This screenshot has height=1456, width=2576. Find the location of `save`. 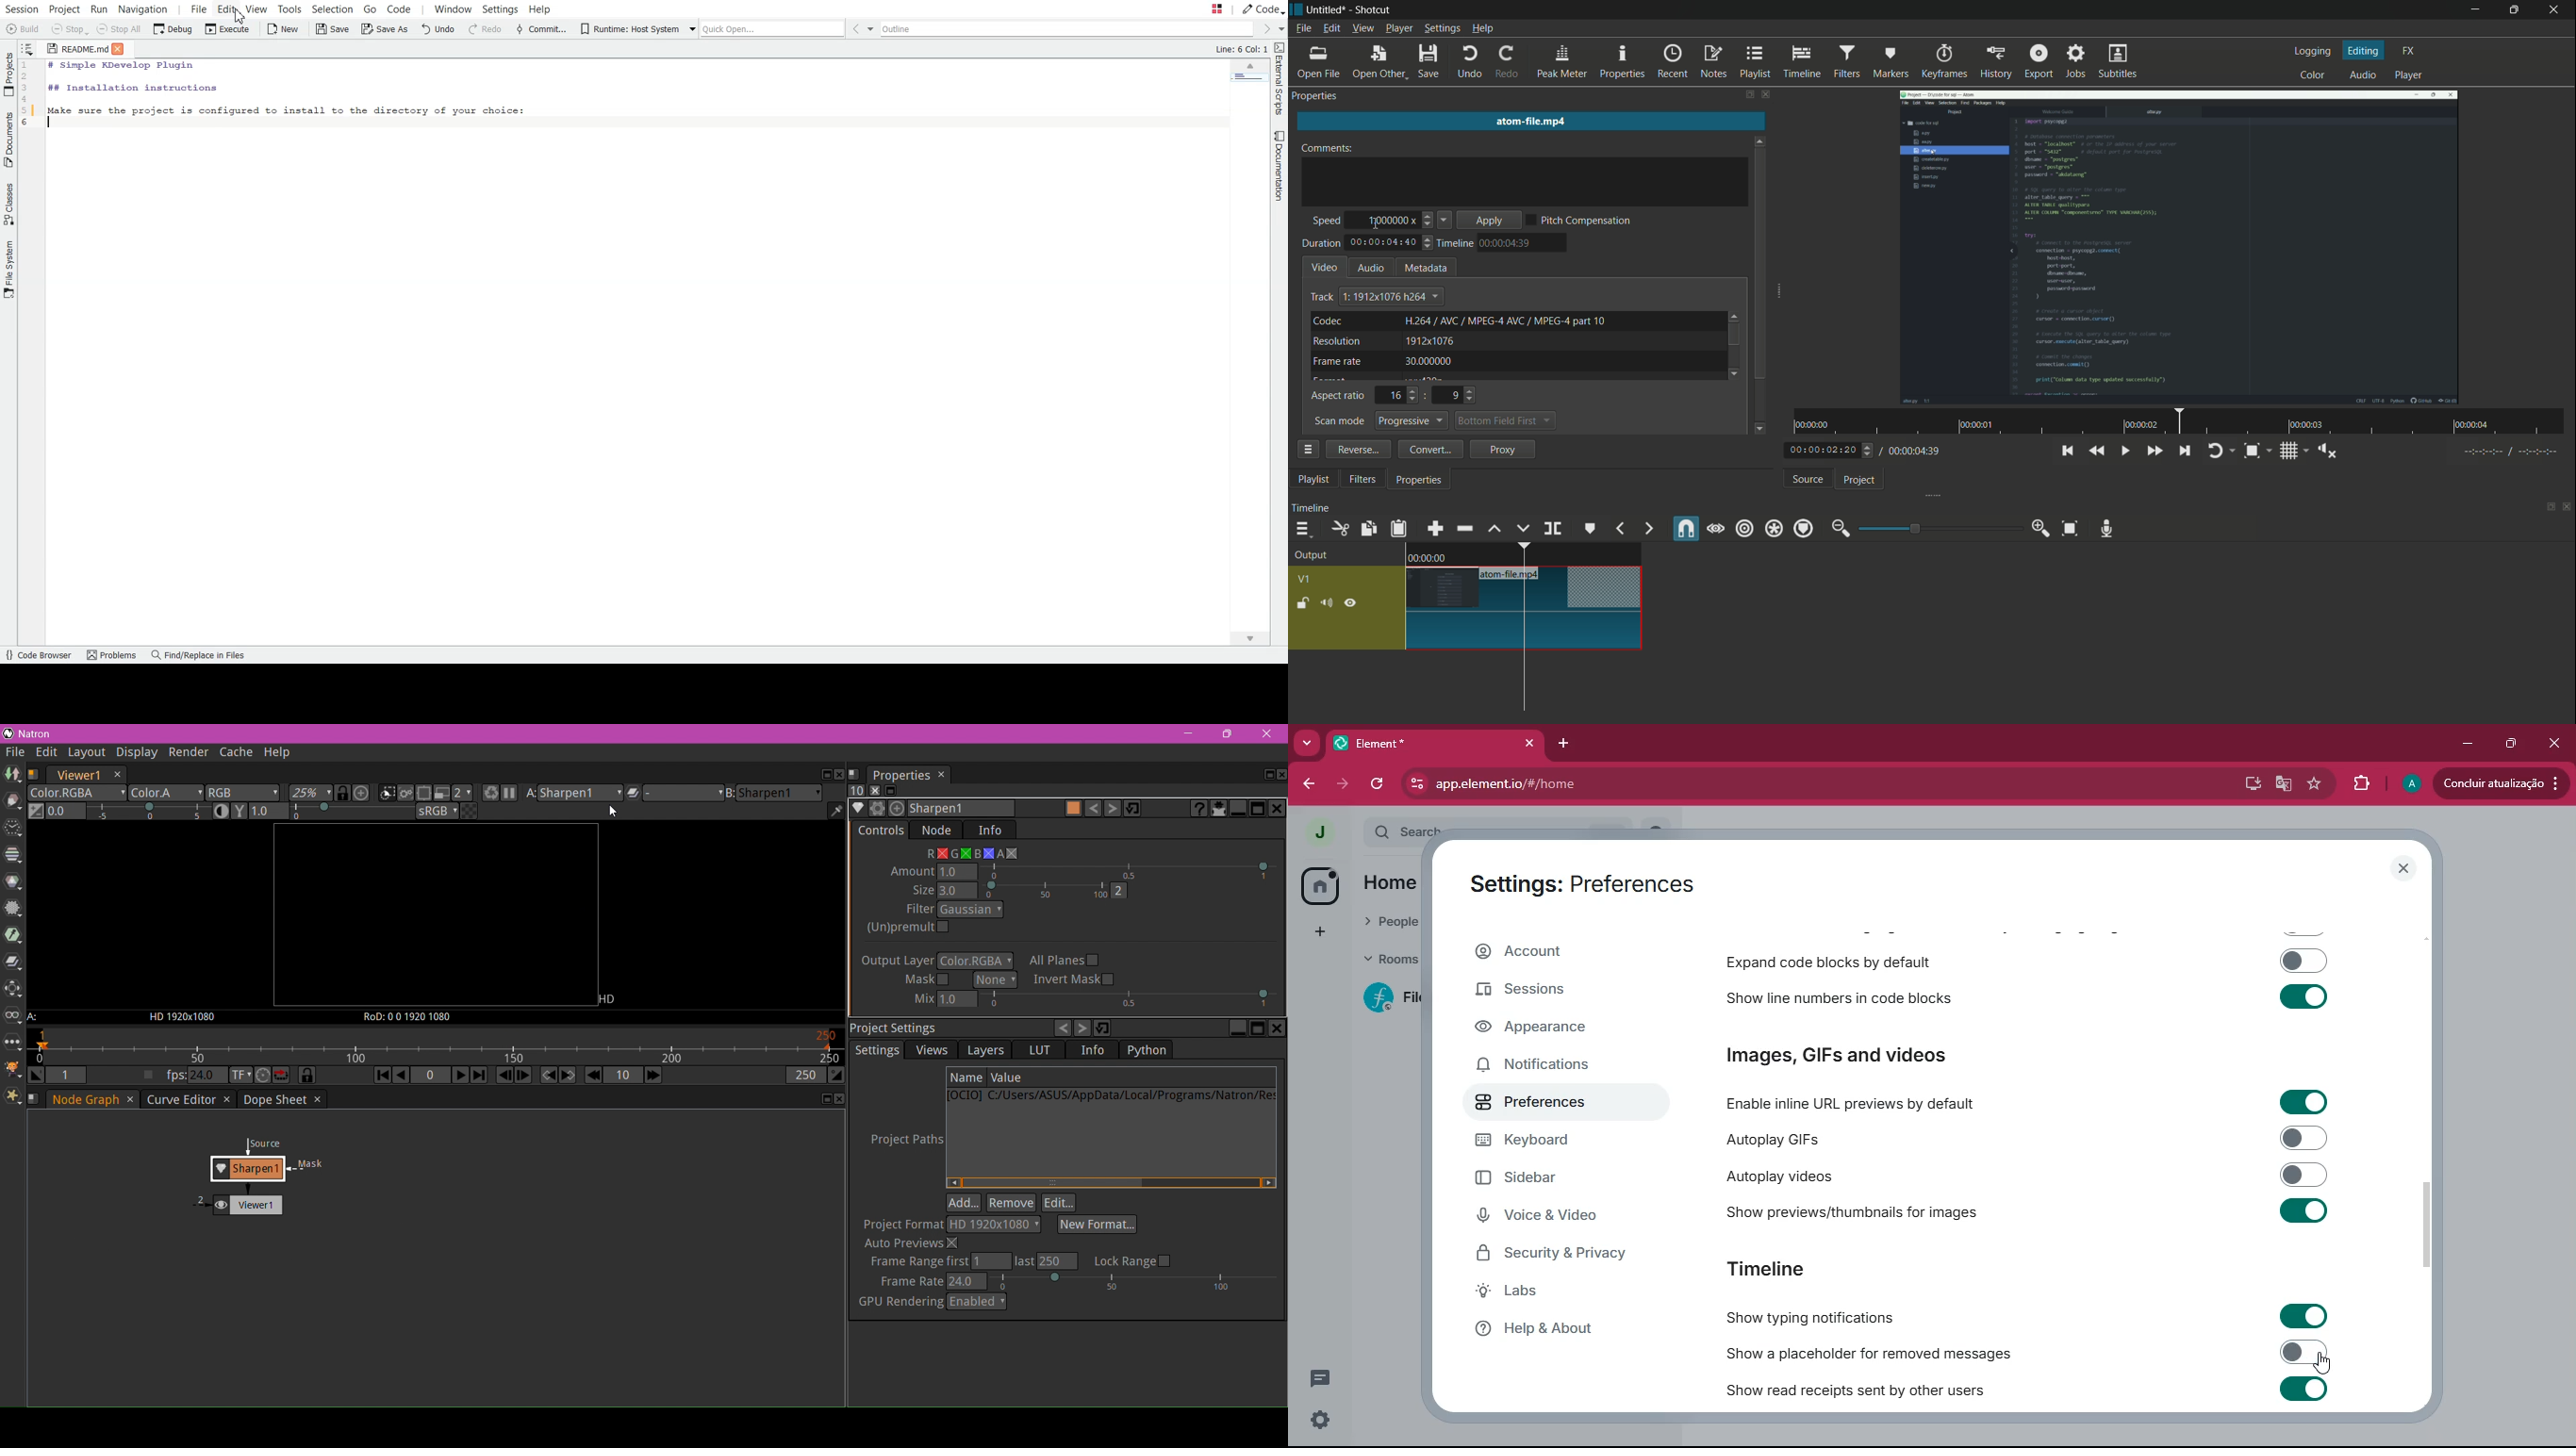

save is located at coordinates (1430, 62).